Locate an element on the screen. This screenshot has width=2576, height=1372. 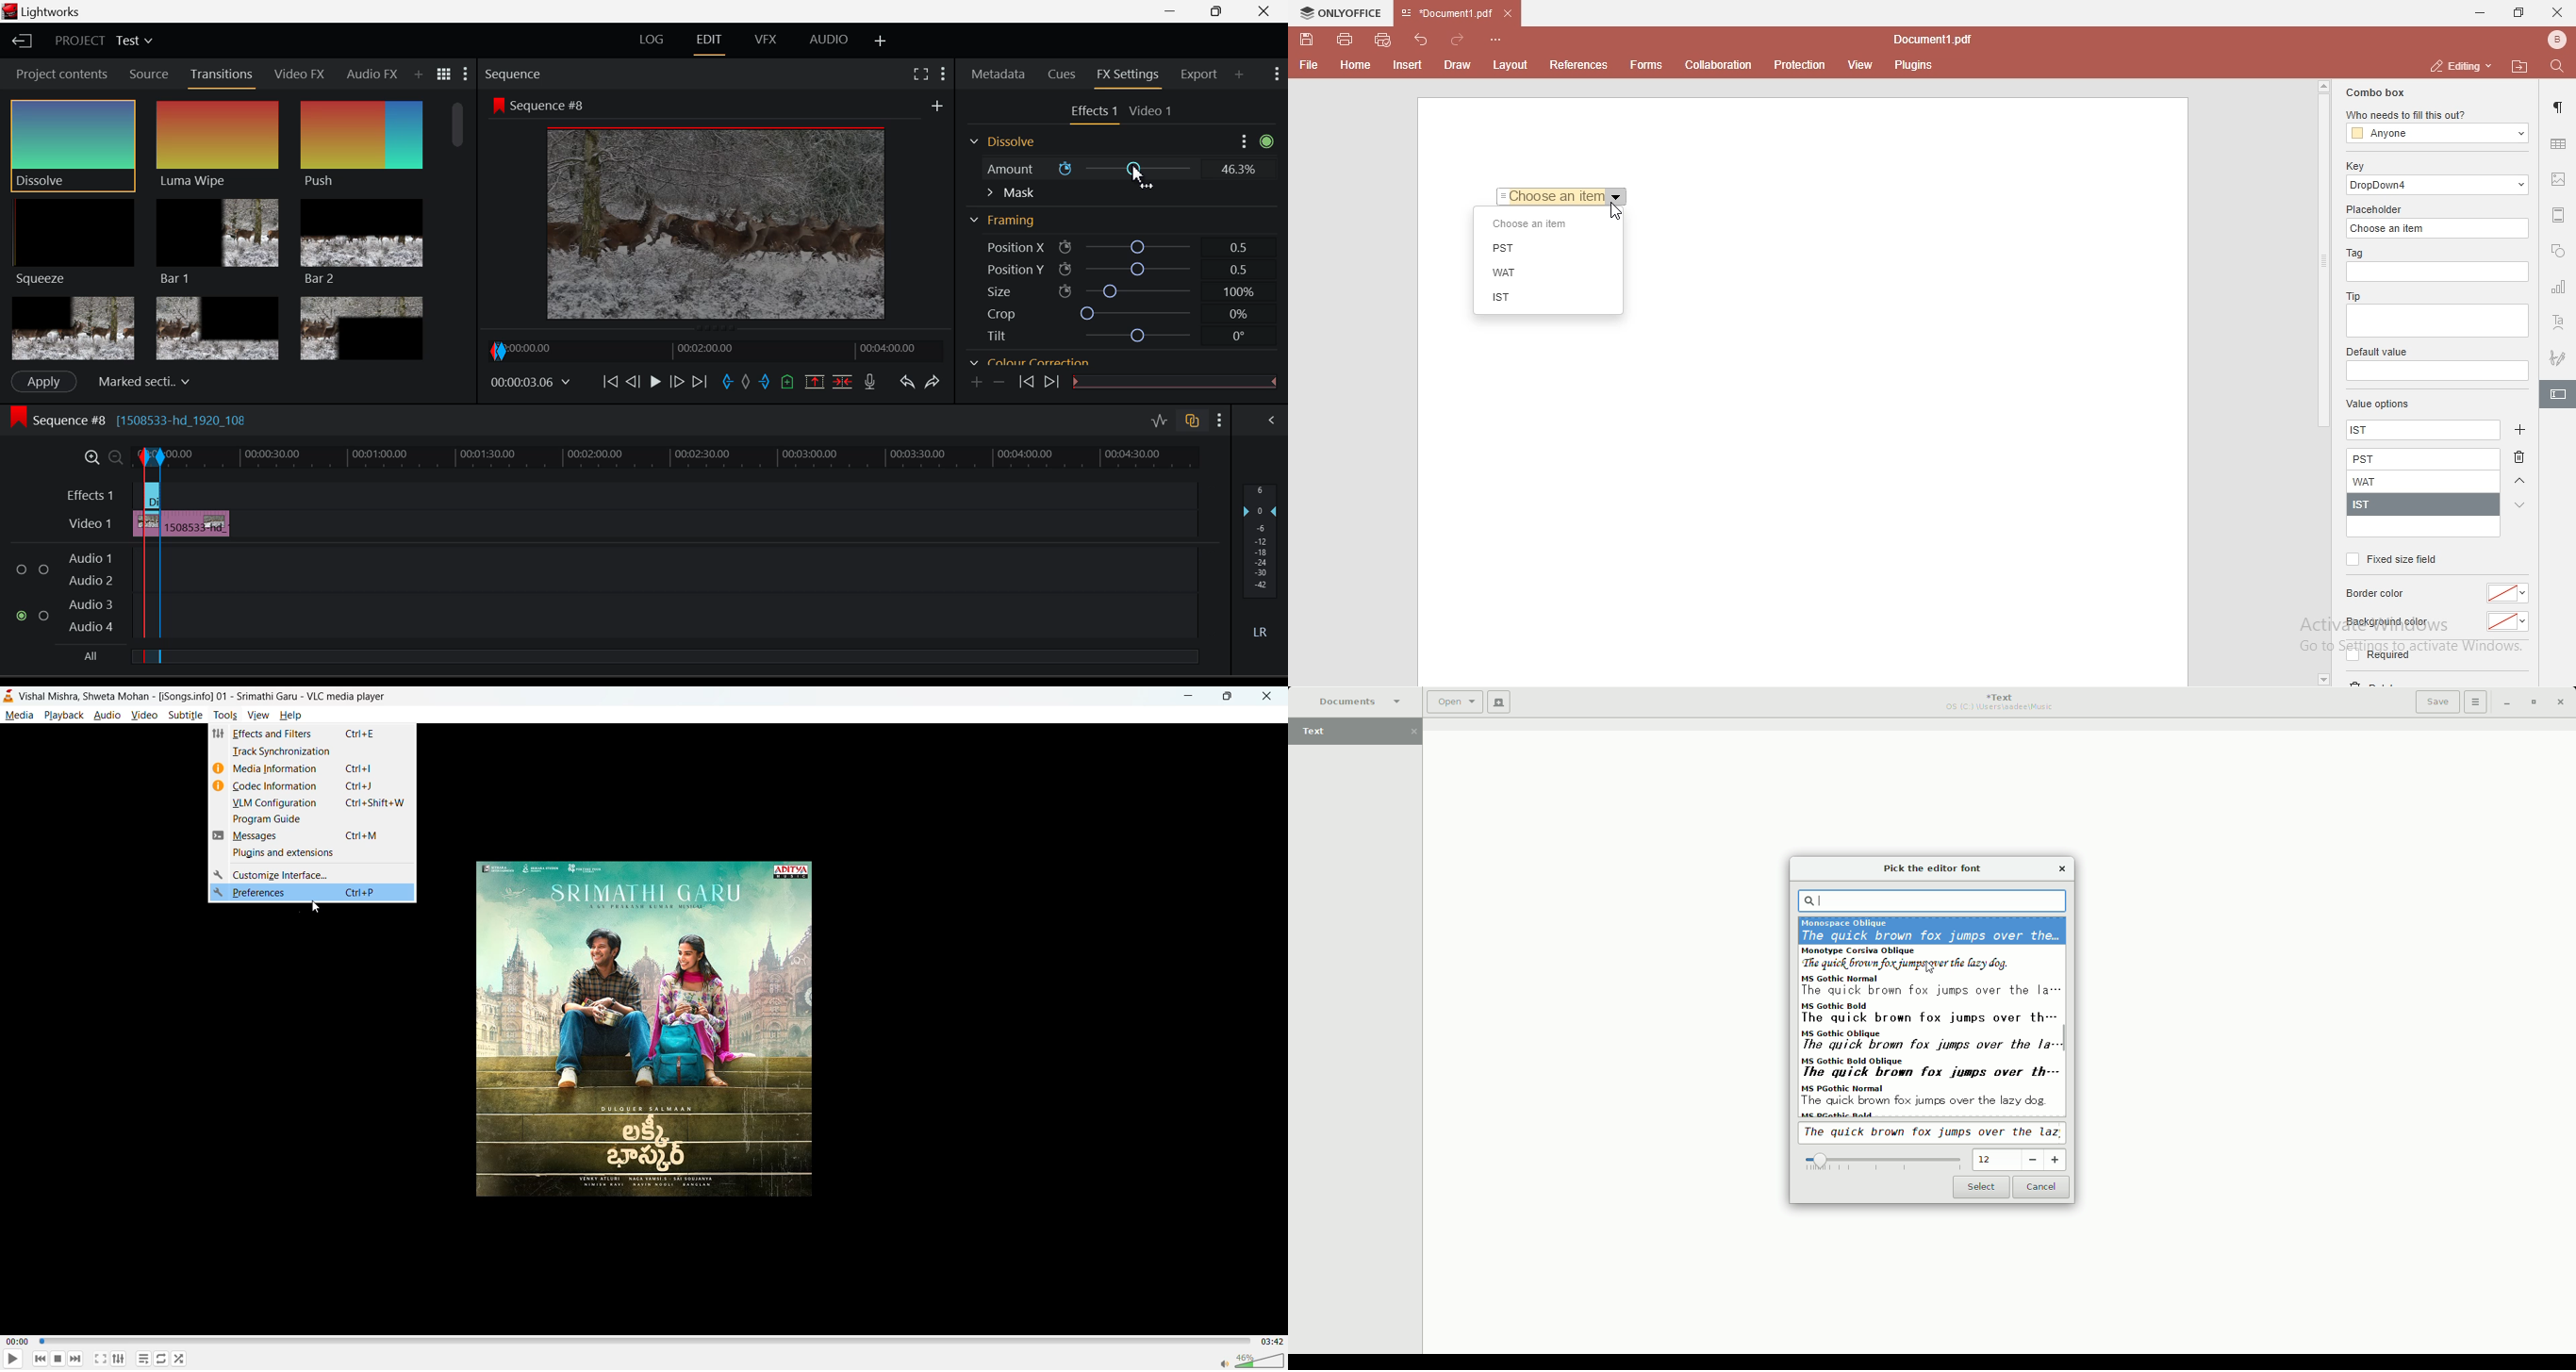
To start is located at coordinates (610, 384).